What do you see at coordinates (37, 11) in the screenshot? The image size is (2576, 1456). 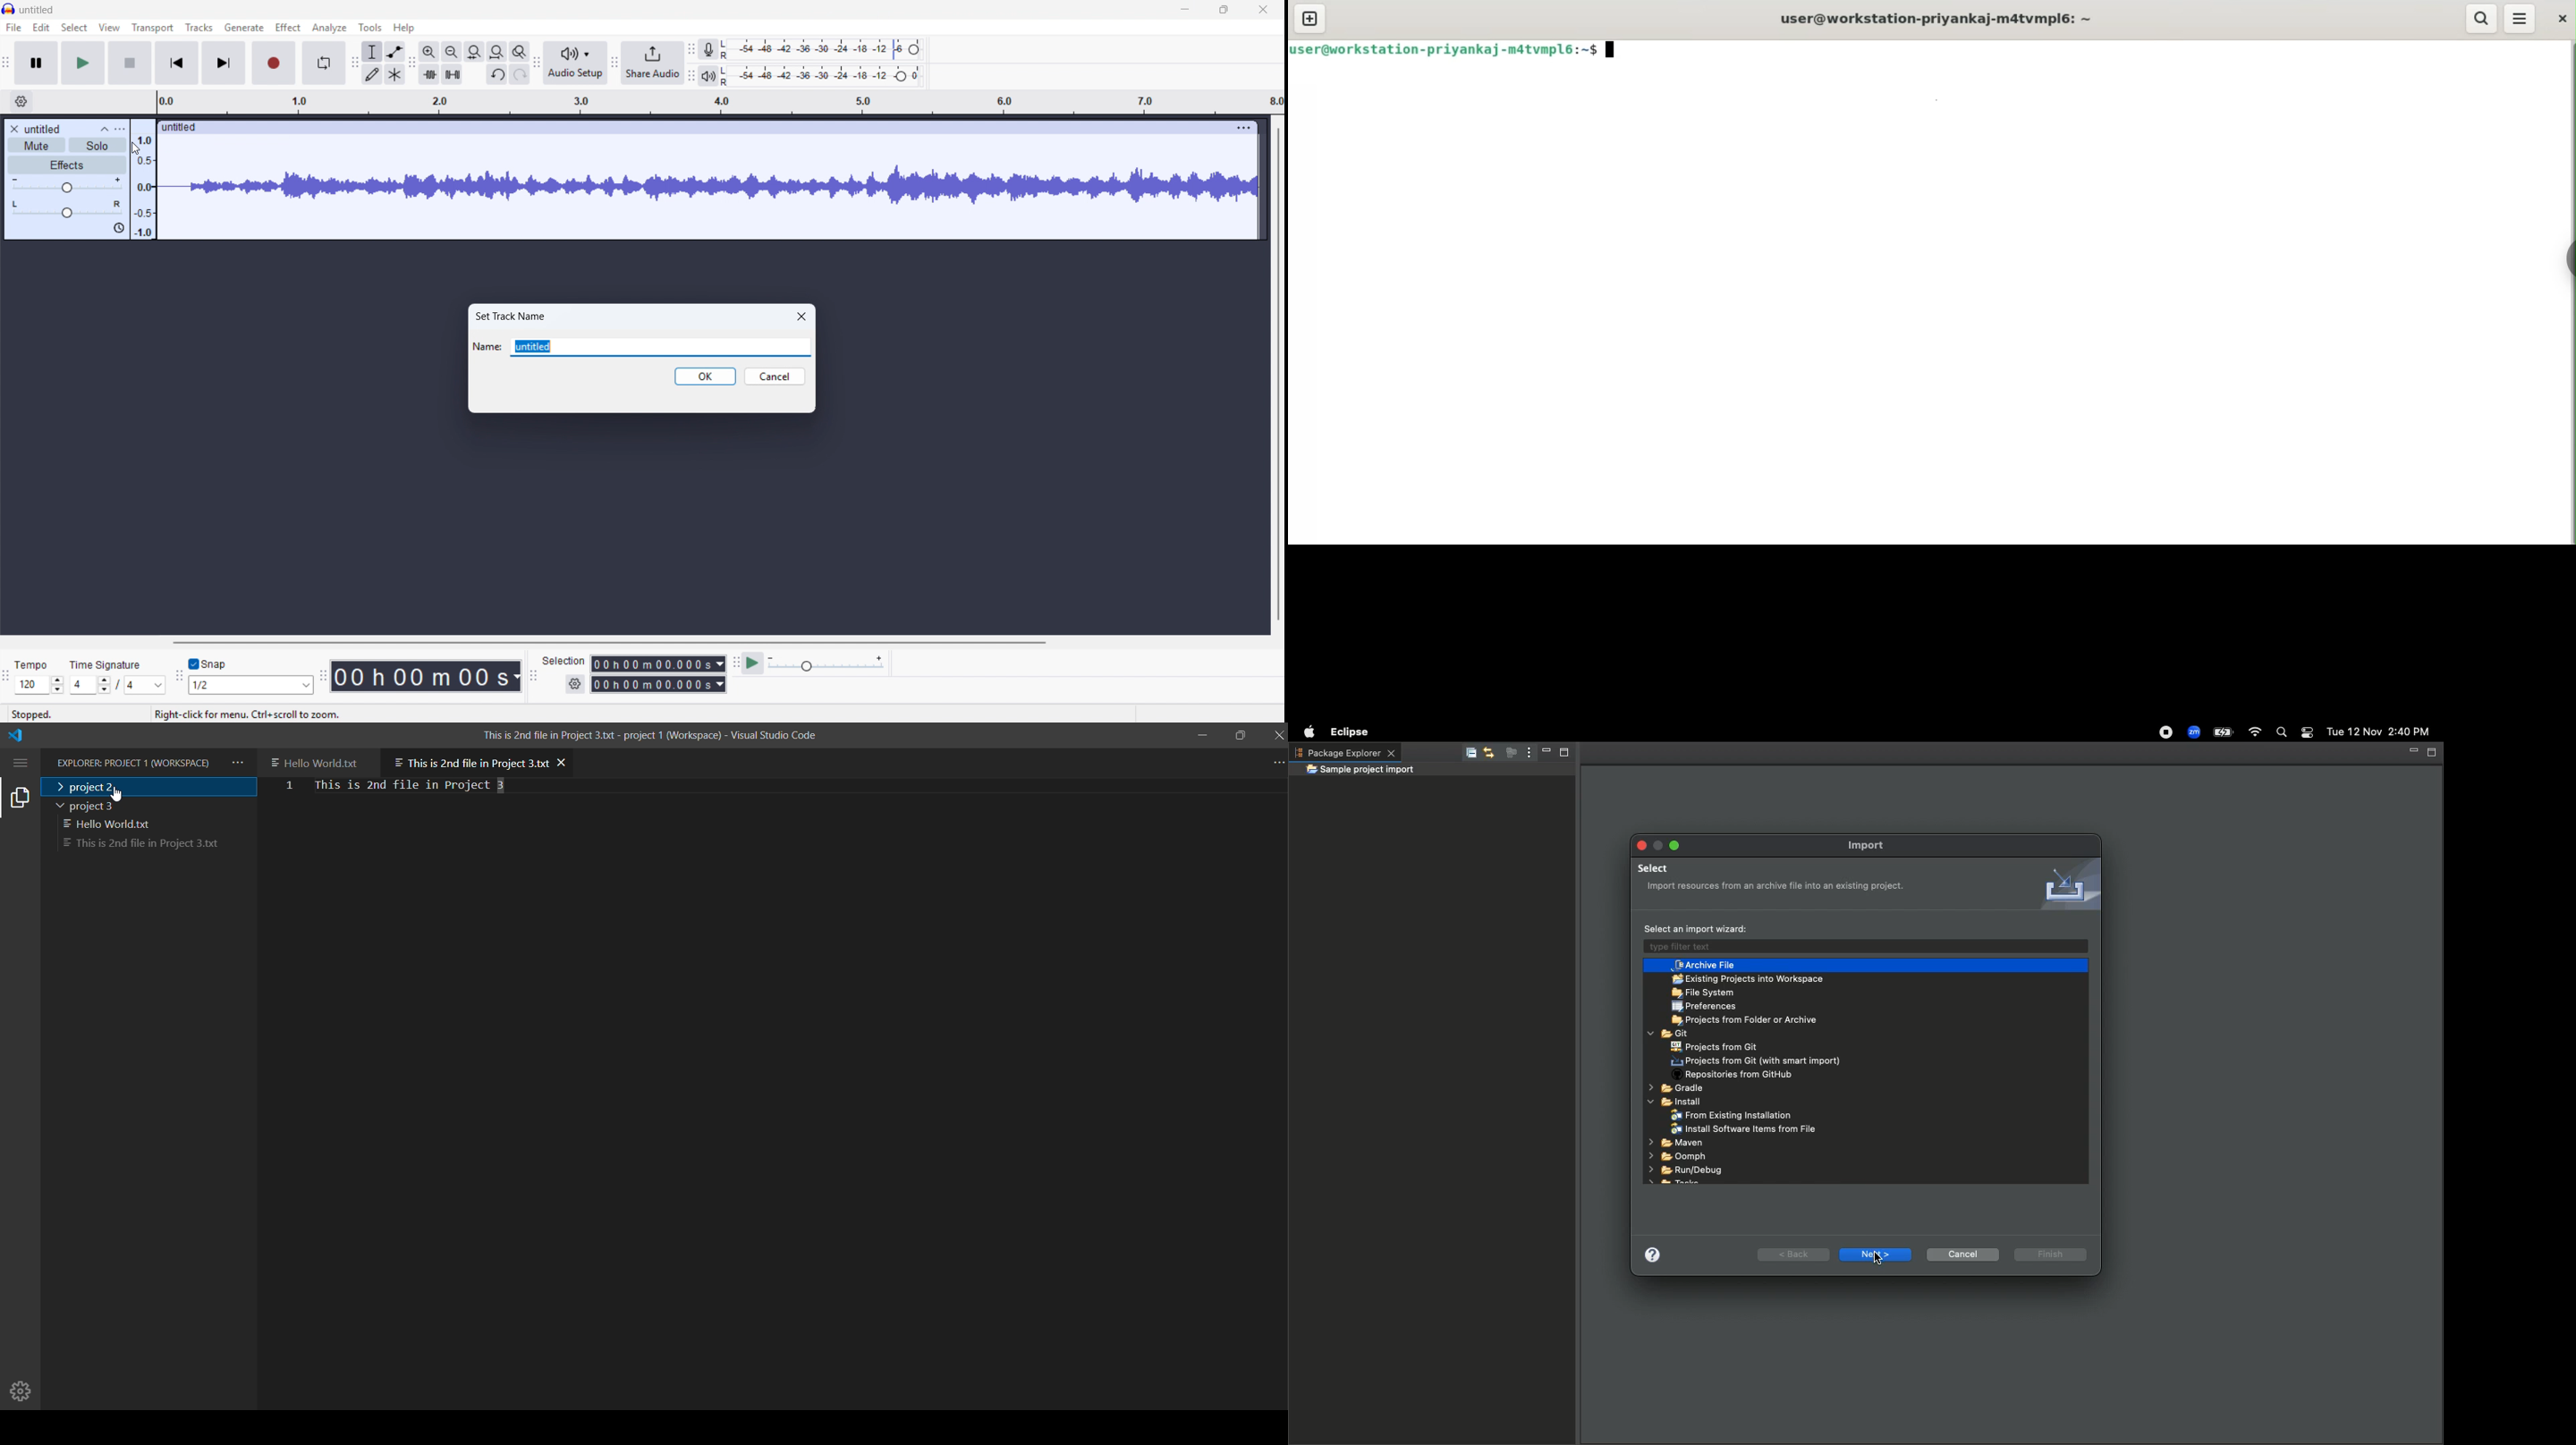 I see `untitled` at bounding box center [37, 11].